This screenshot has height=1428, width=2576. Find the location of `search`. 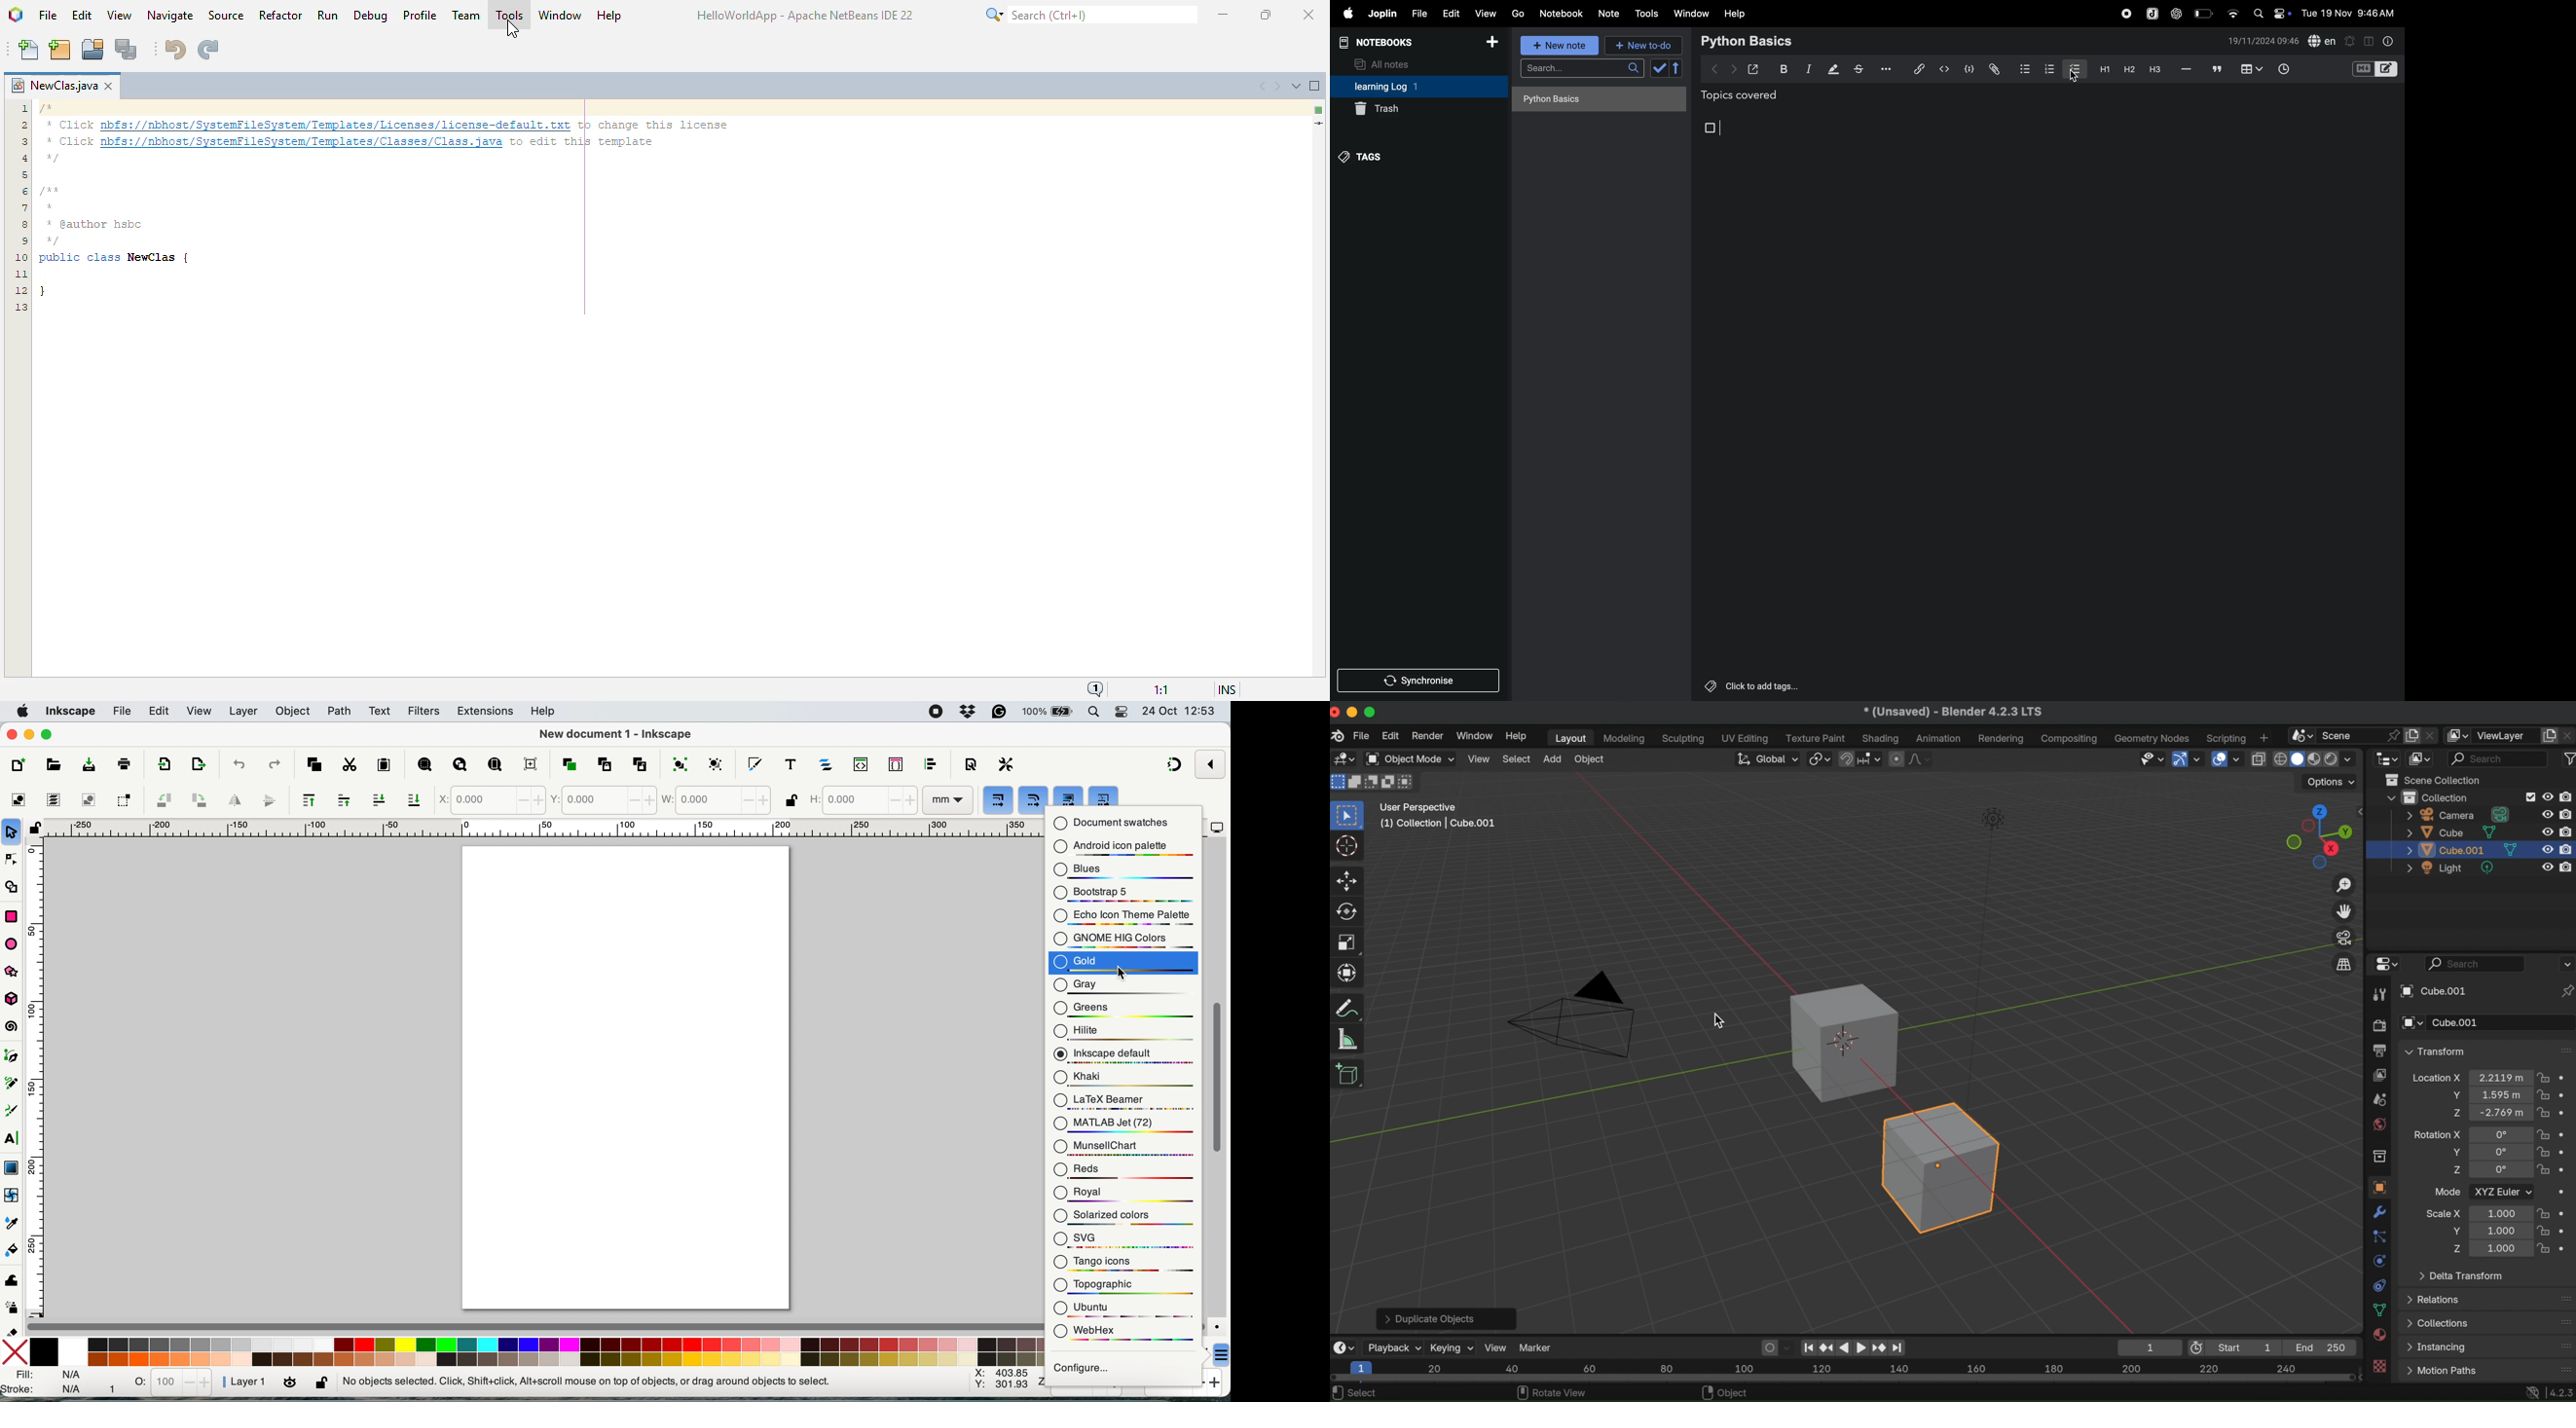

search is located at coordinates (1582, 71).